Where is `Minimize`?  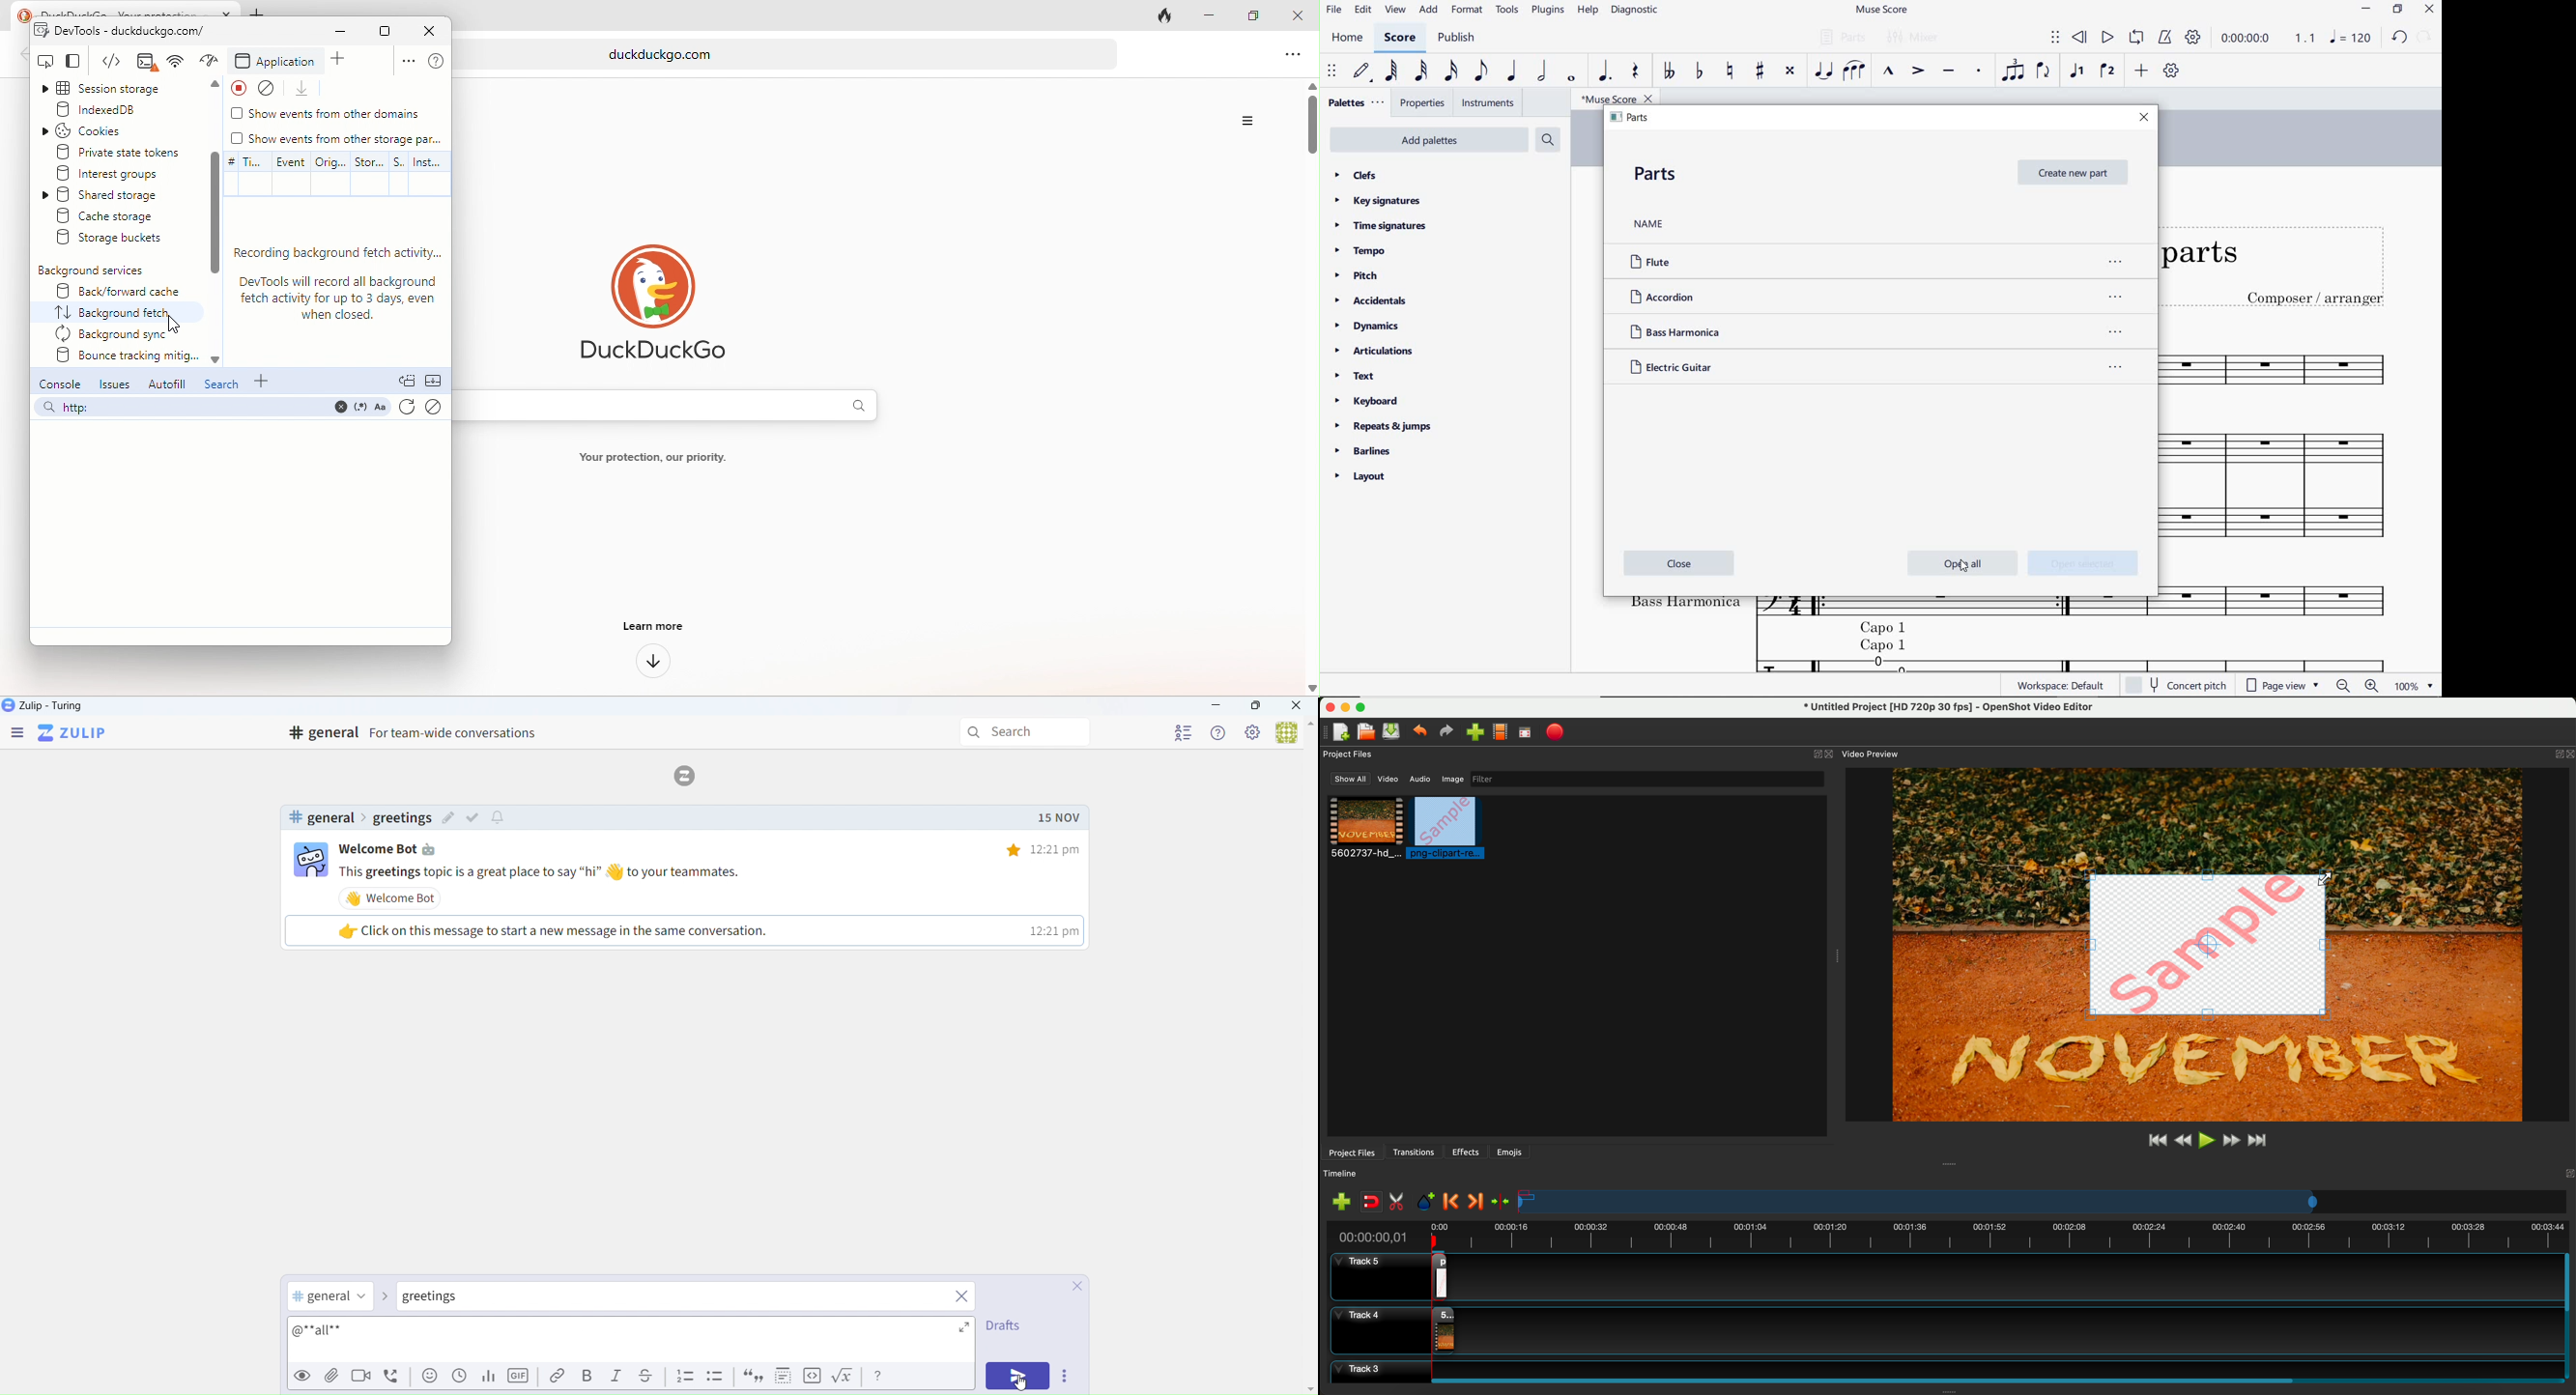 Minimize is located at coordinates (1217, 707).